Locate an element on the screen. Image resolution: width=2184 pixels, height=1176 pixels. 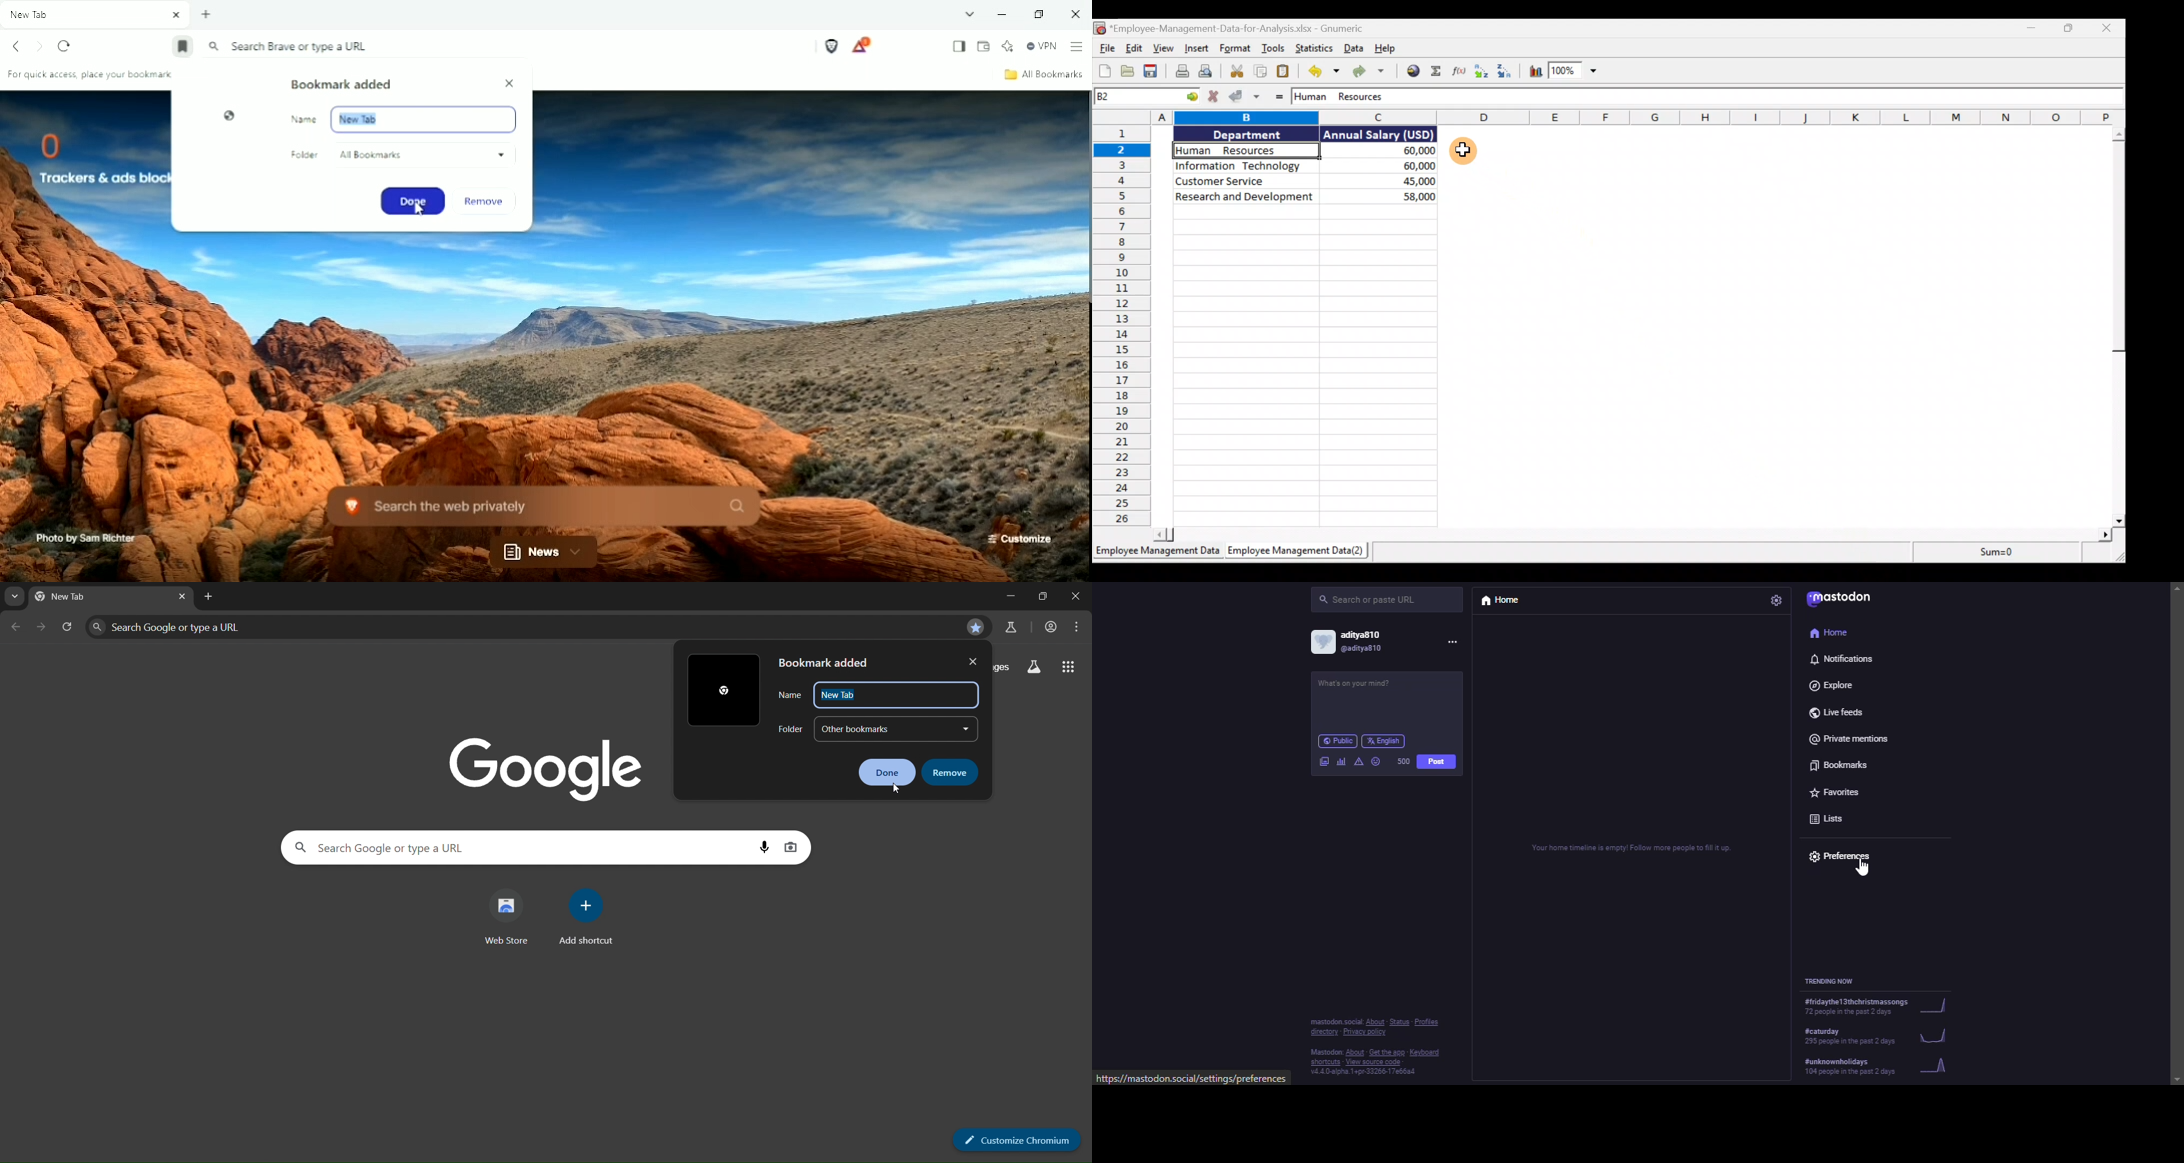
Create a new workbook is located at coordinates (1104, 71).